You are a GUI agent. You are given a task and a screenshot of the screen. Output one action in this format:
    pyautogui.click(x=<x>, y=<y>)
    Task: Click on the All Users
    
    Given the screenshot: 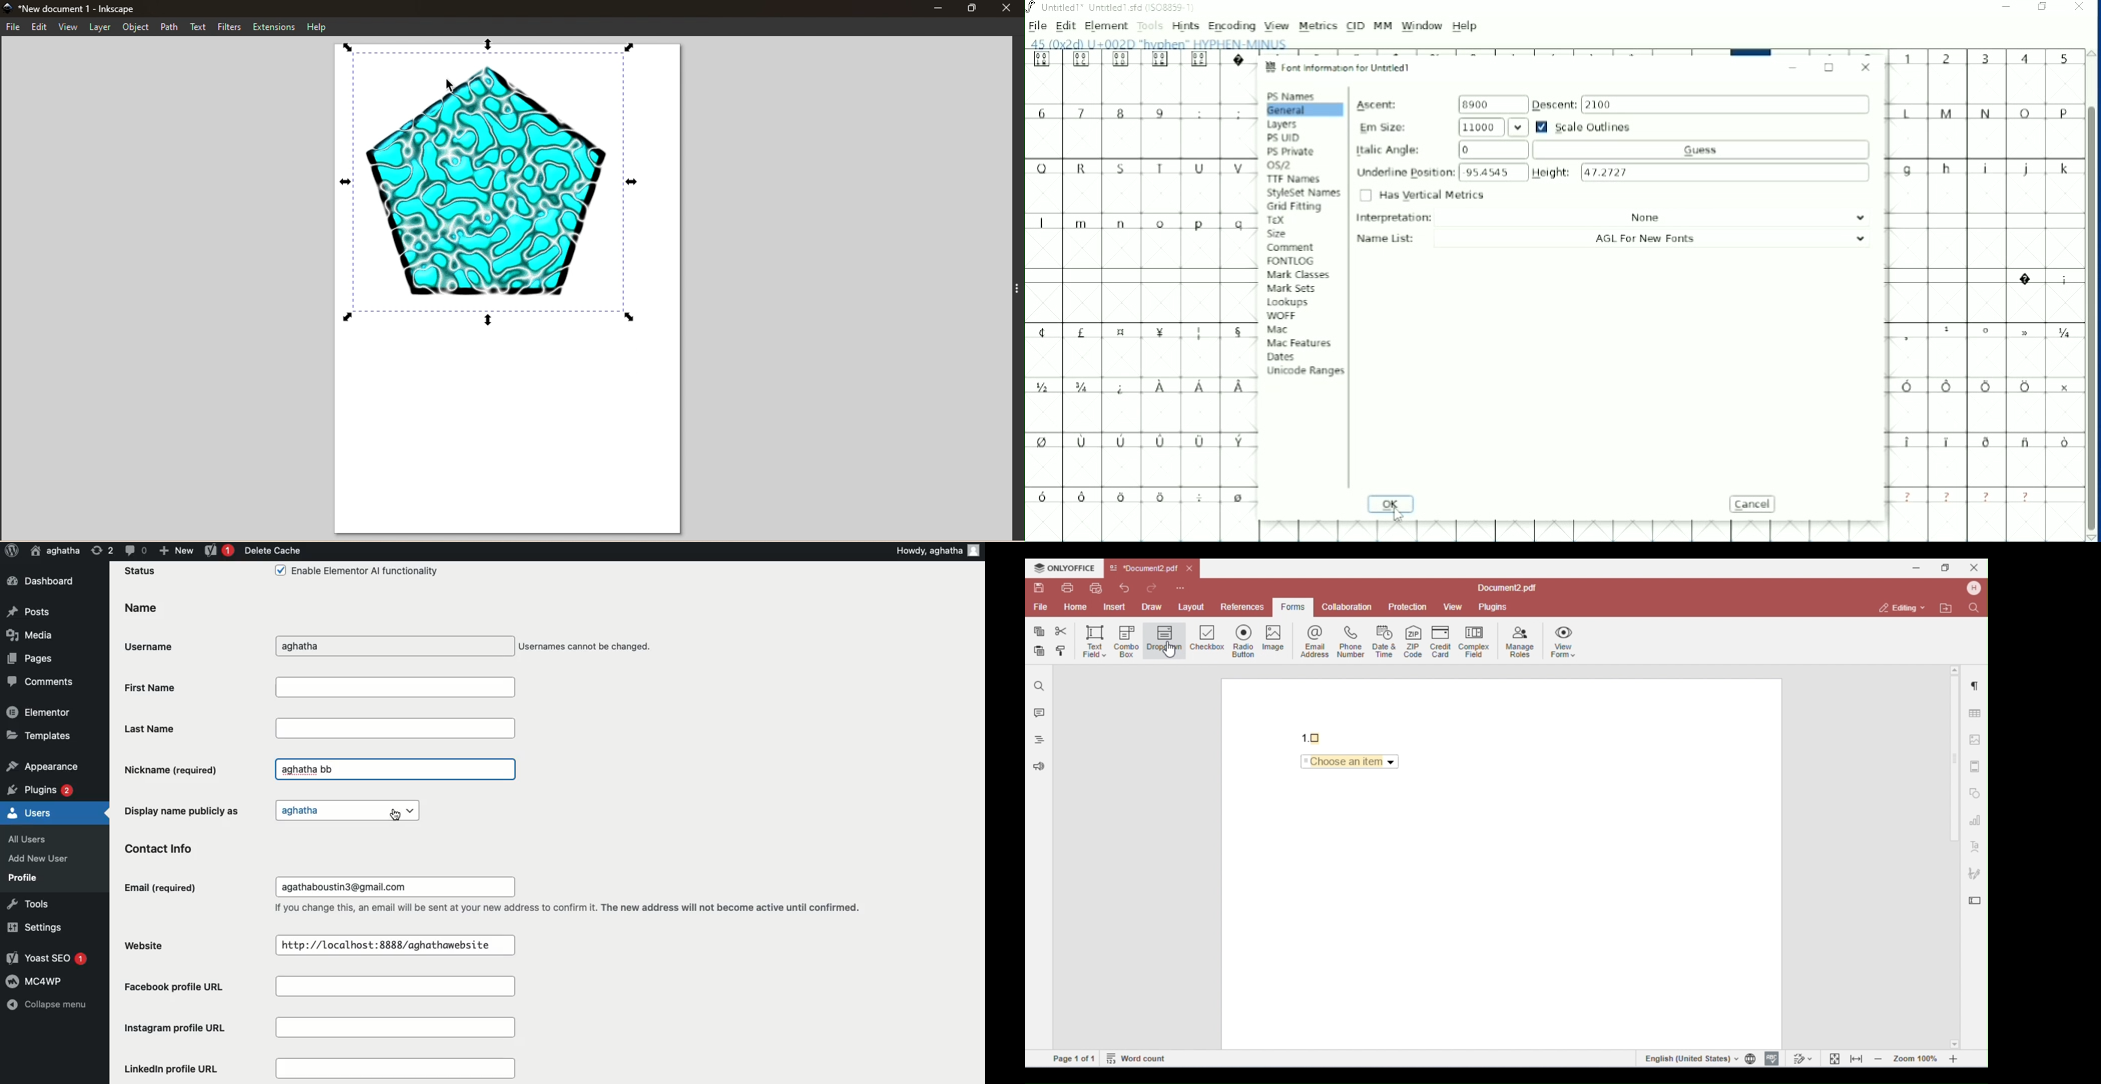 What is the action you would take?
    pyautogui.click(x=34, y=838)
    